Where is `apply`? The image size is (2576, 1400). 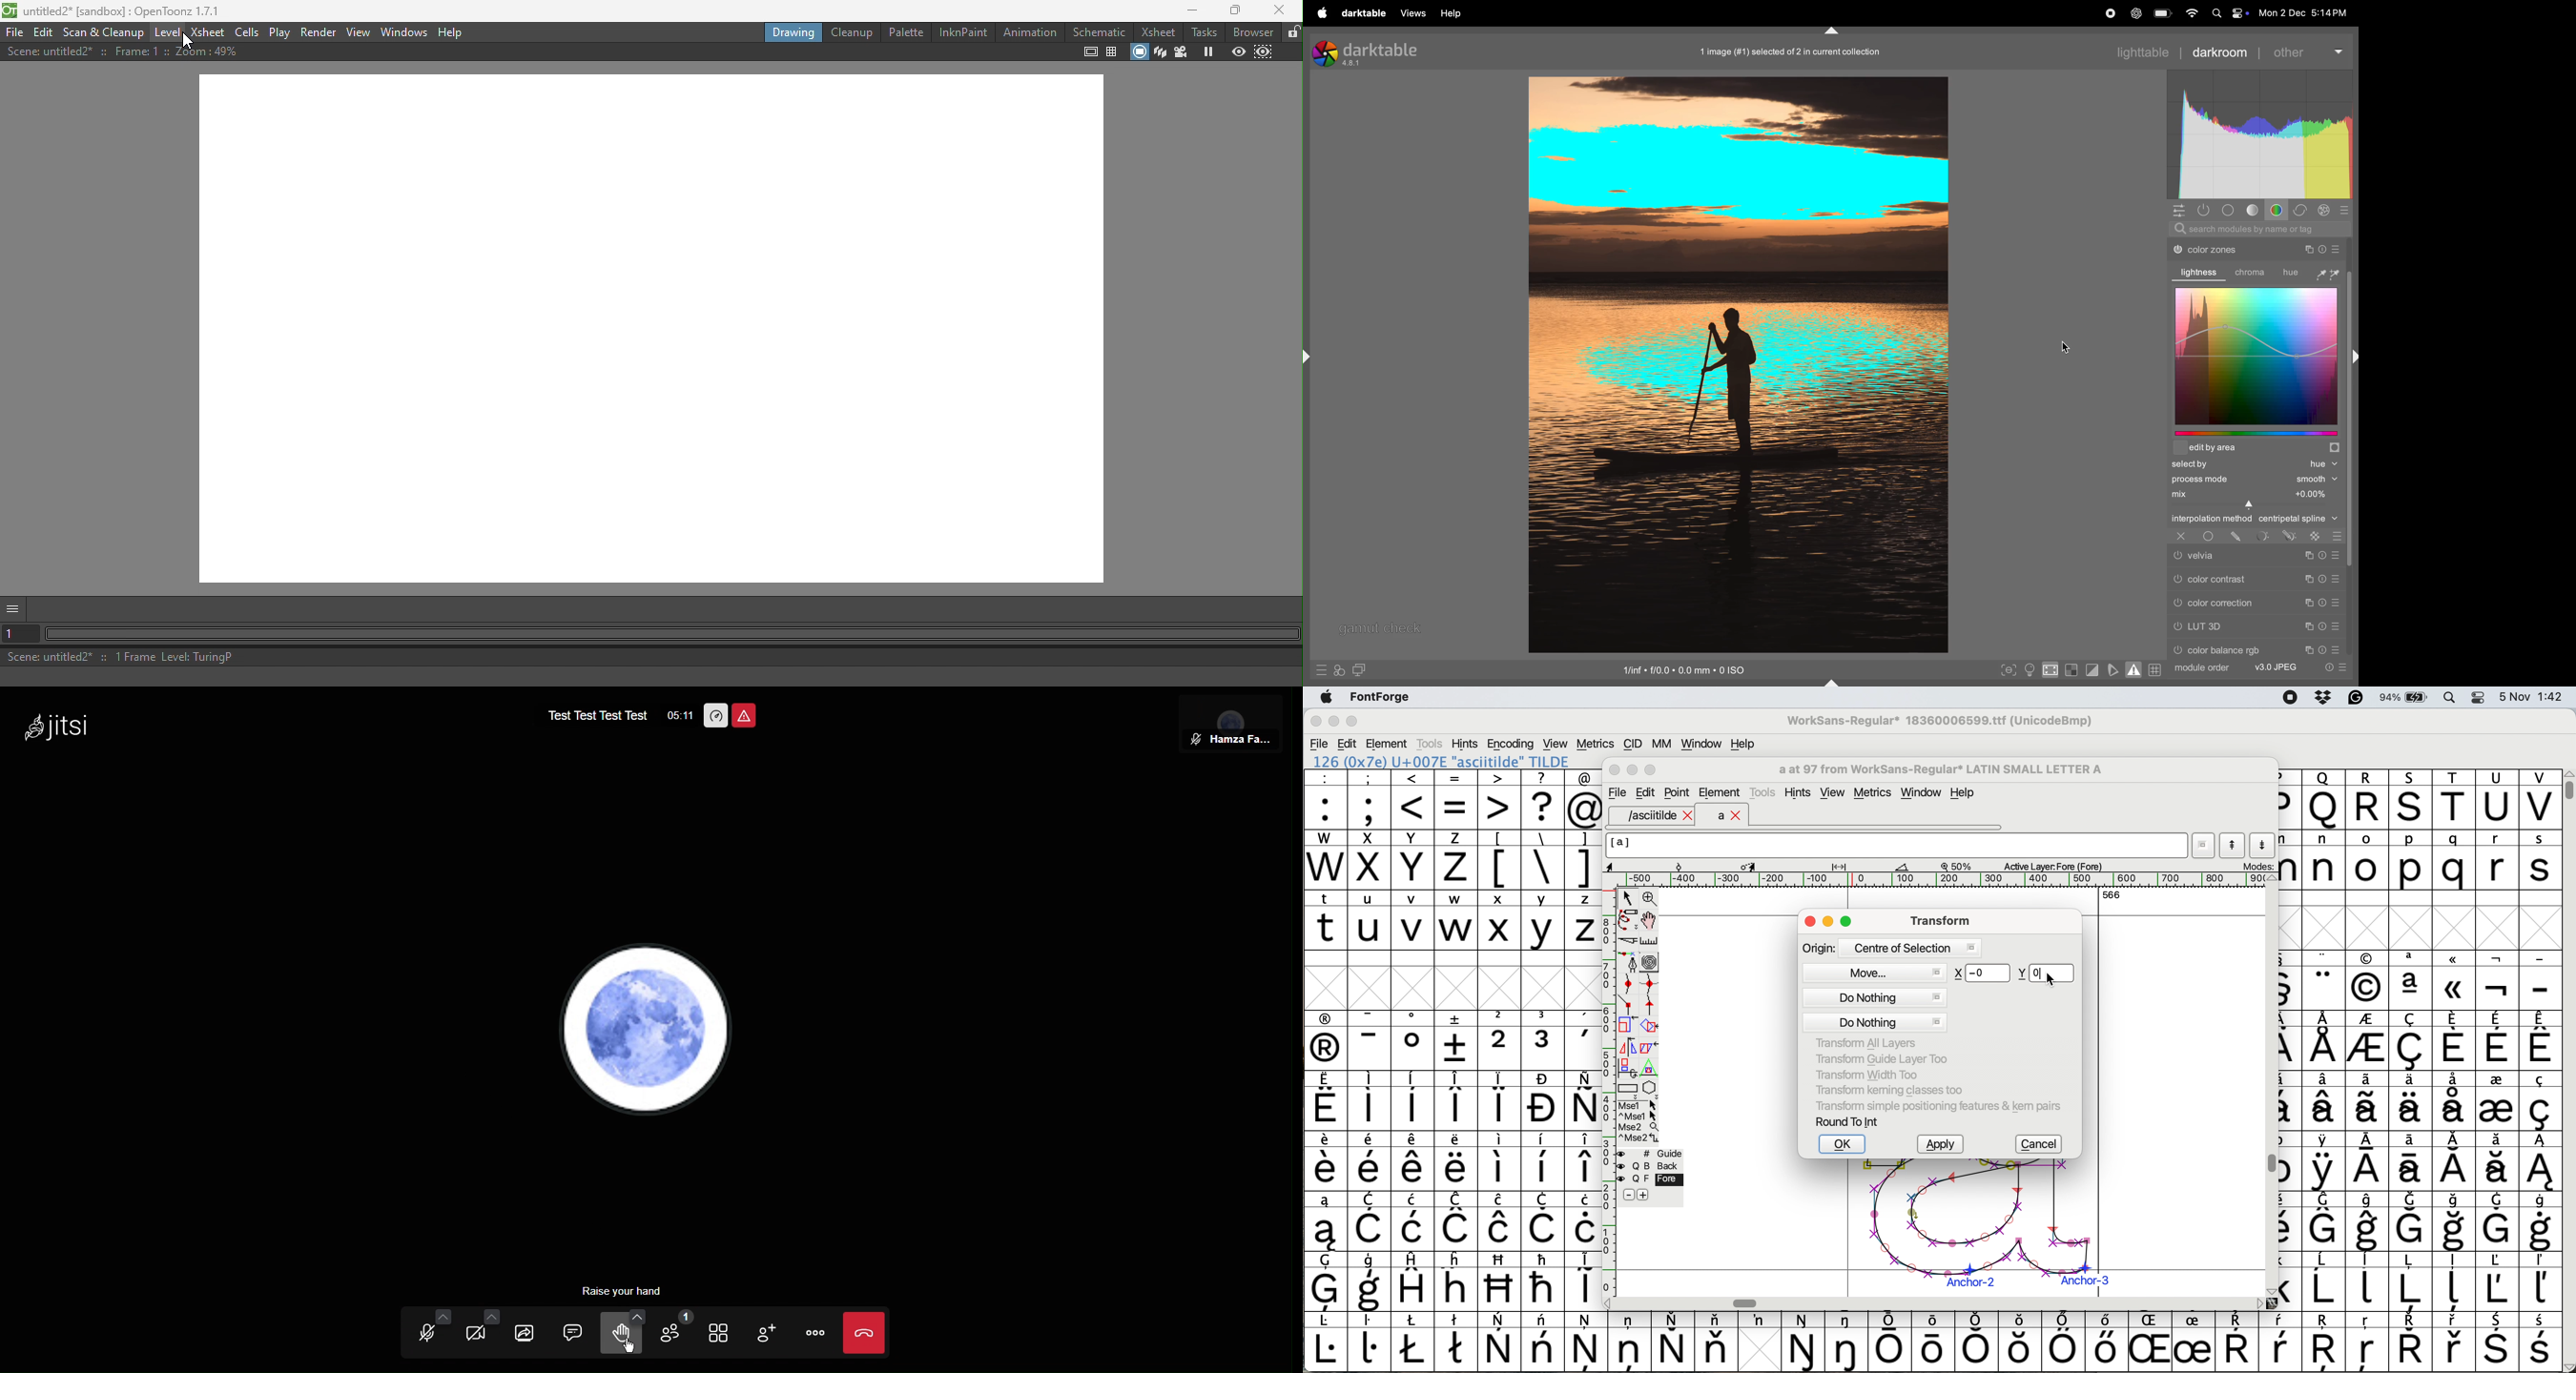
apply is located at coordinates (1944, 1145).